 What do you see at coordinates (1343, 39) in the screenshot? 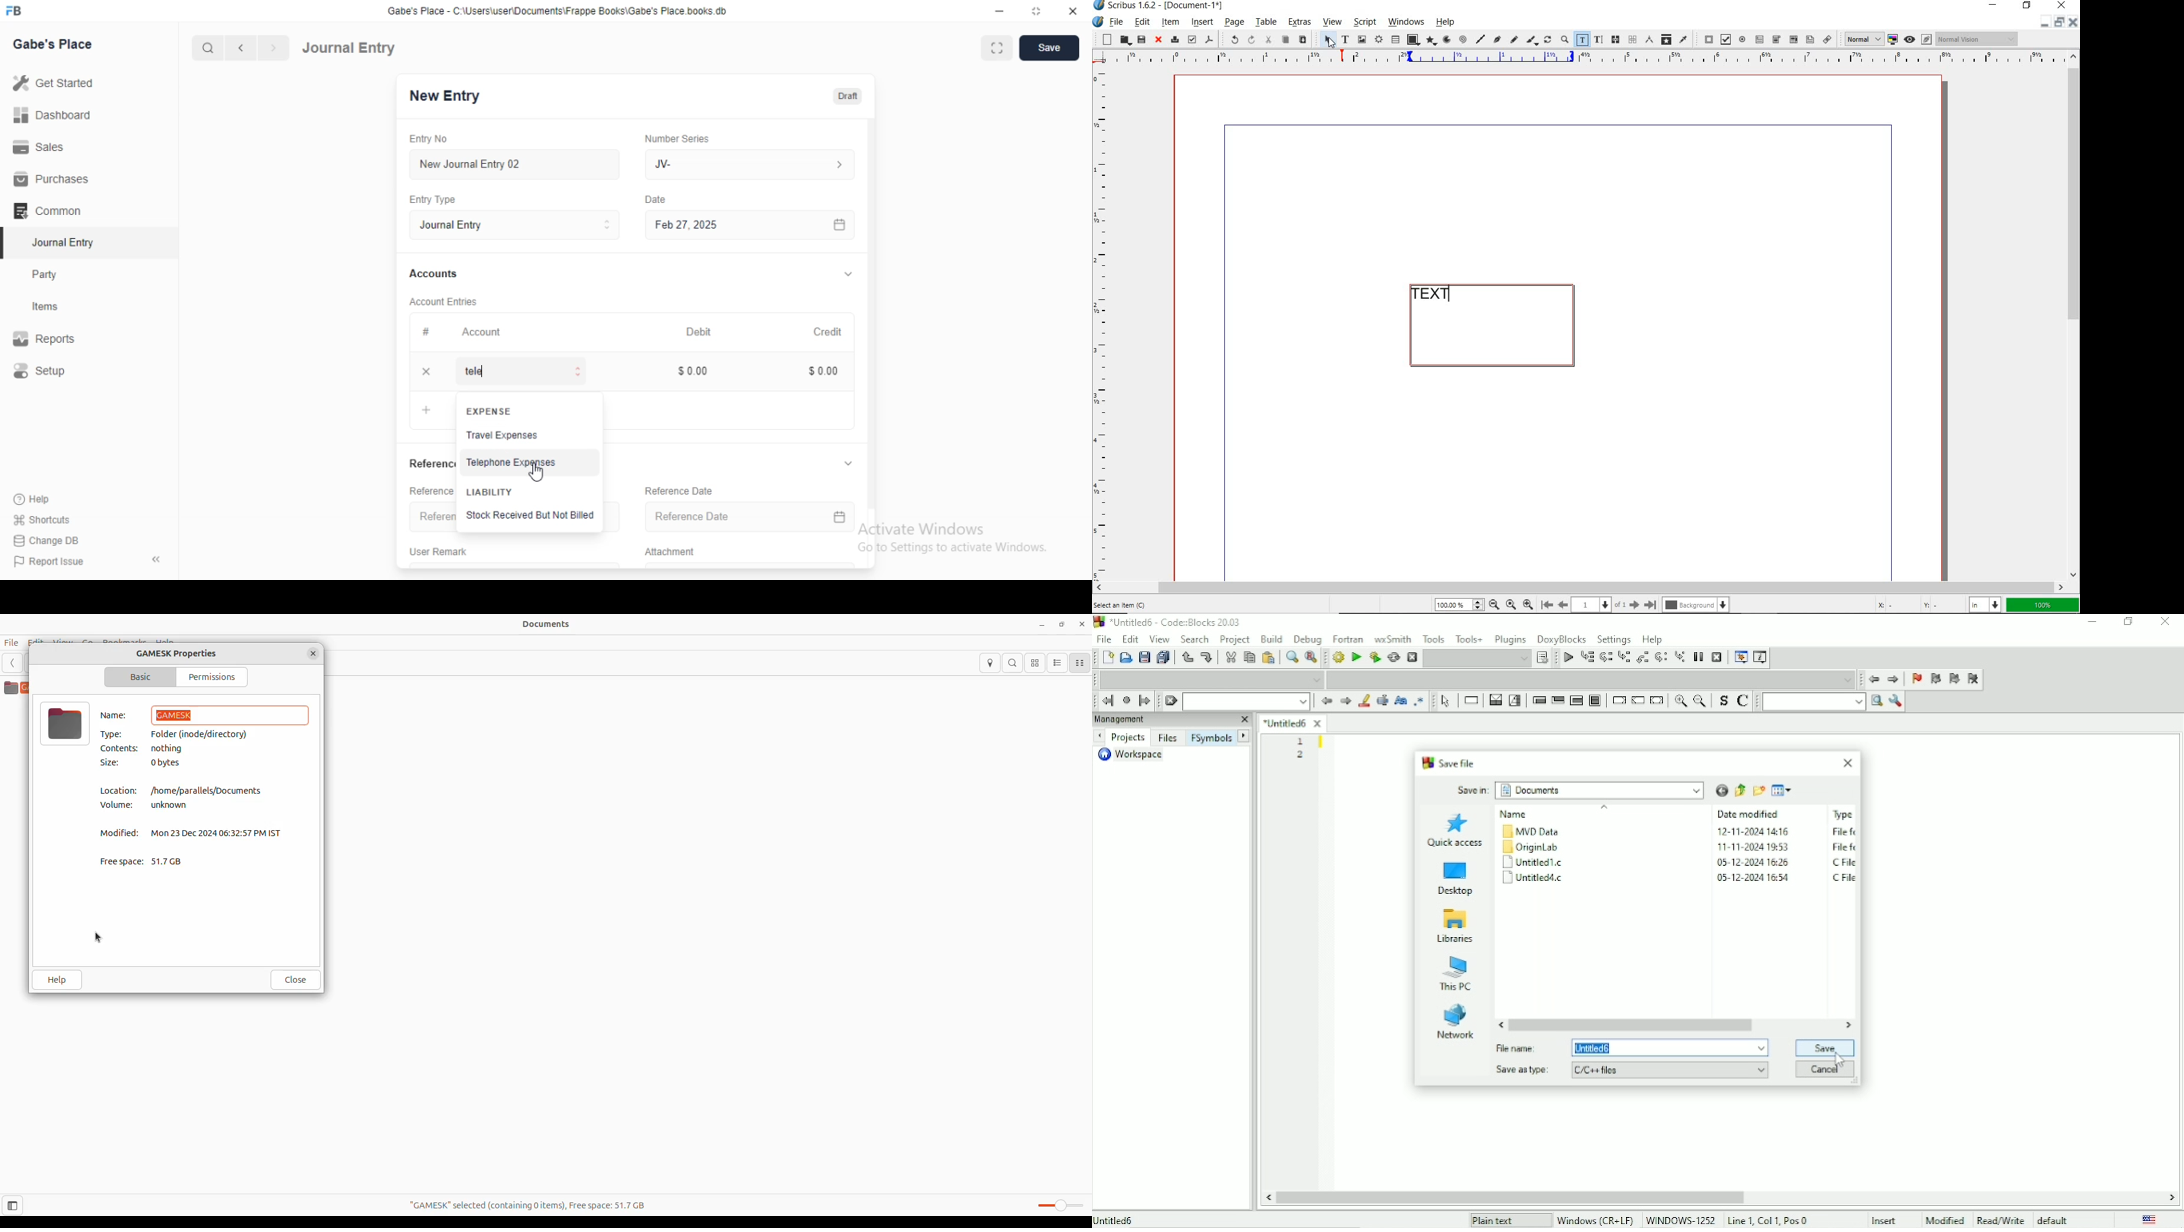
I see `text frame` at bounding box center [1343, 39].